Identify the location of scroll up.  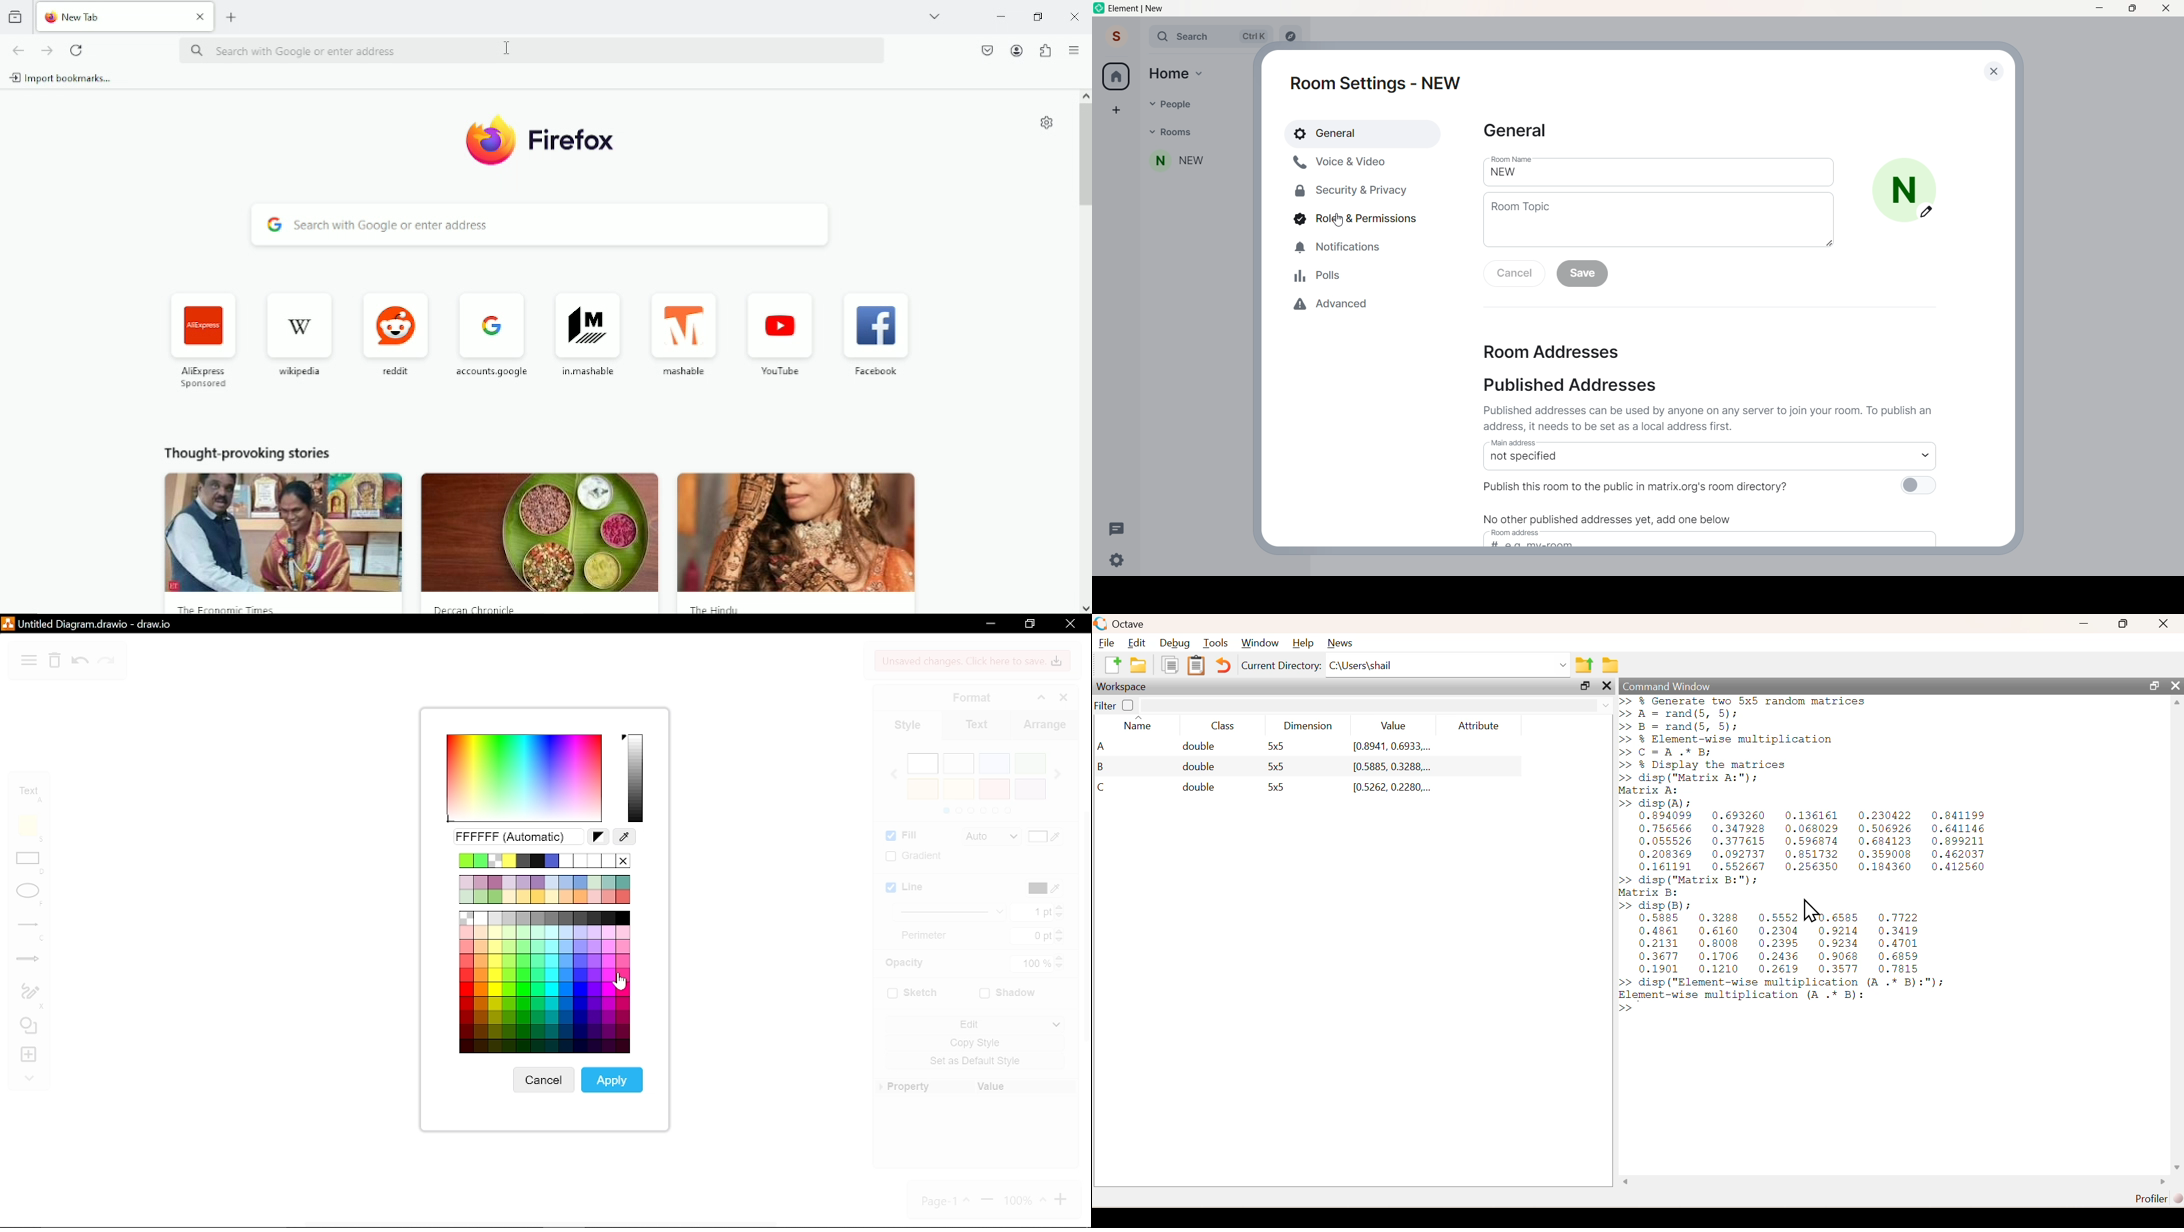
(1084, 93).